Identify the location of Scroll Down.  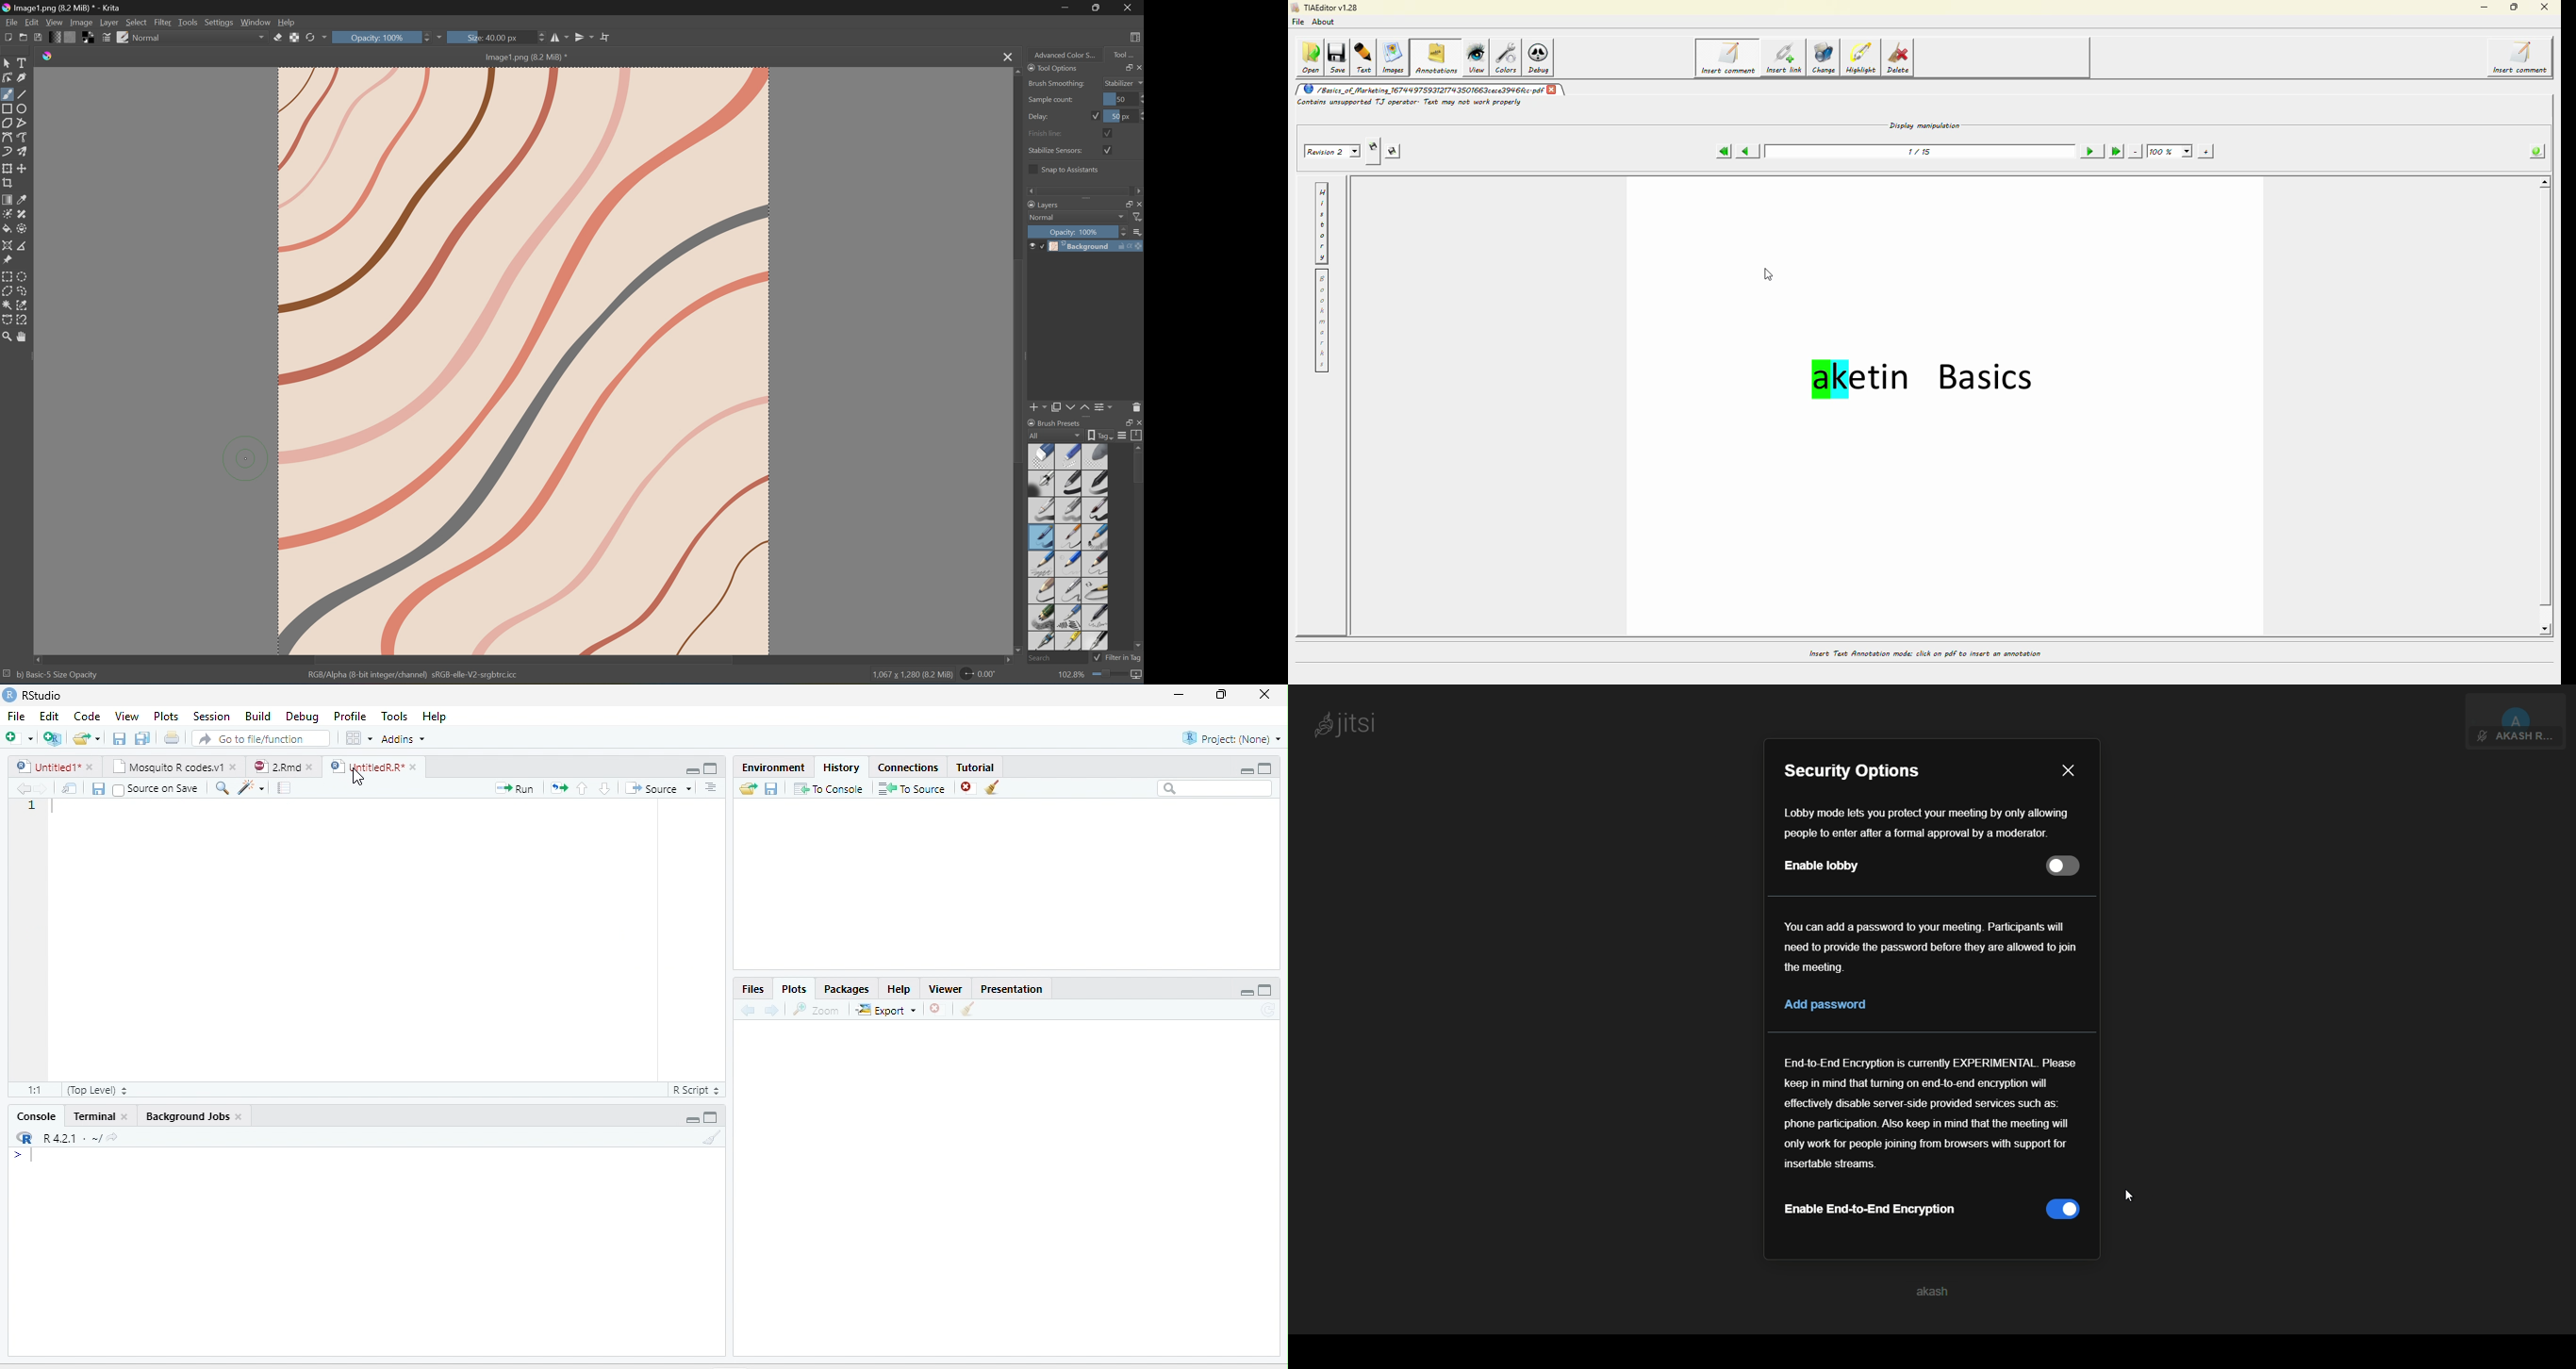
(1017, 648).